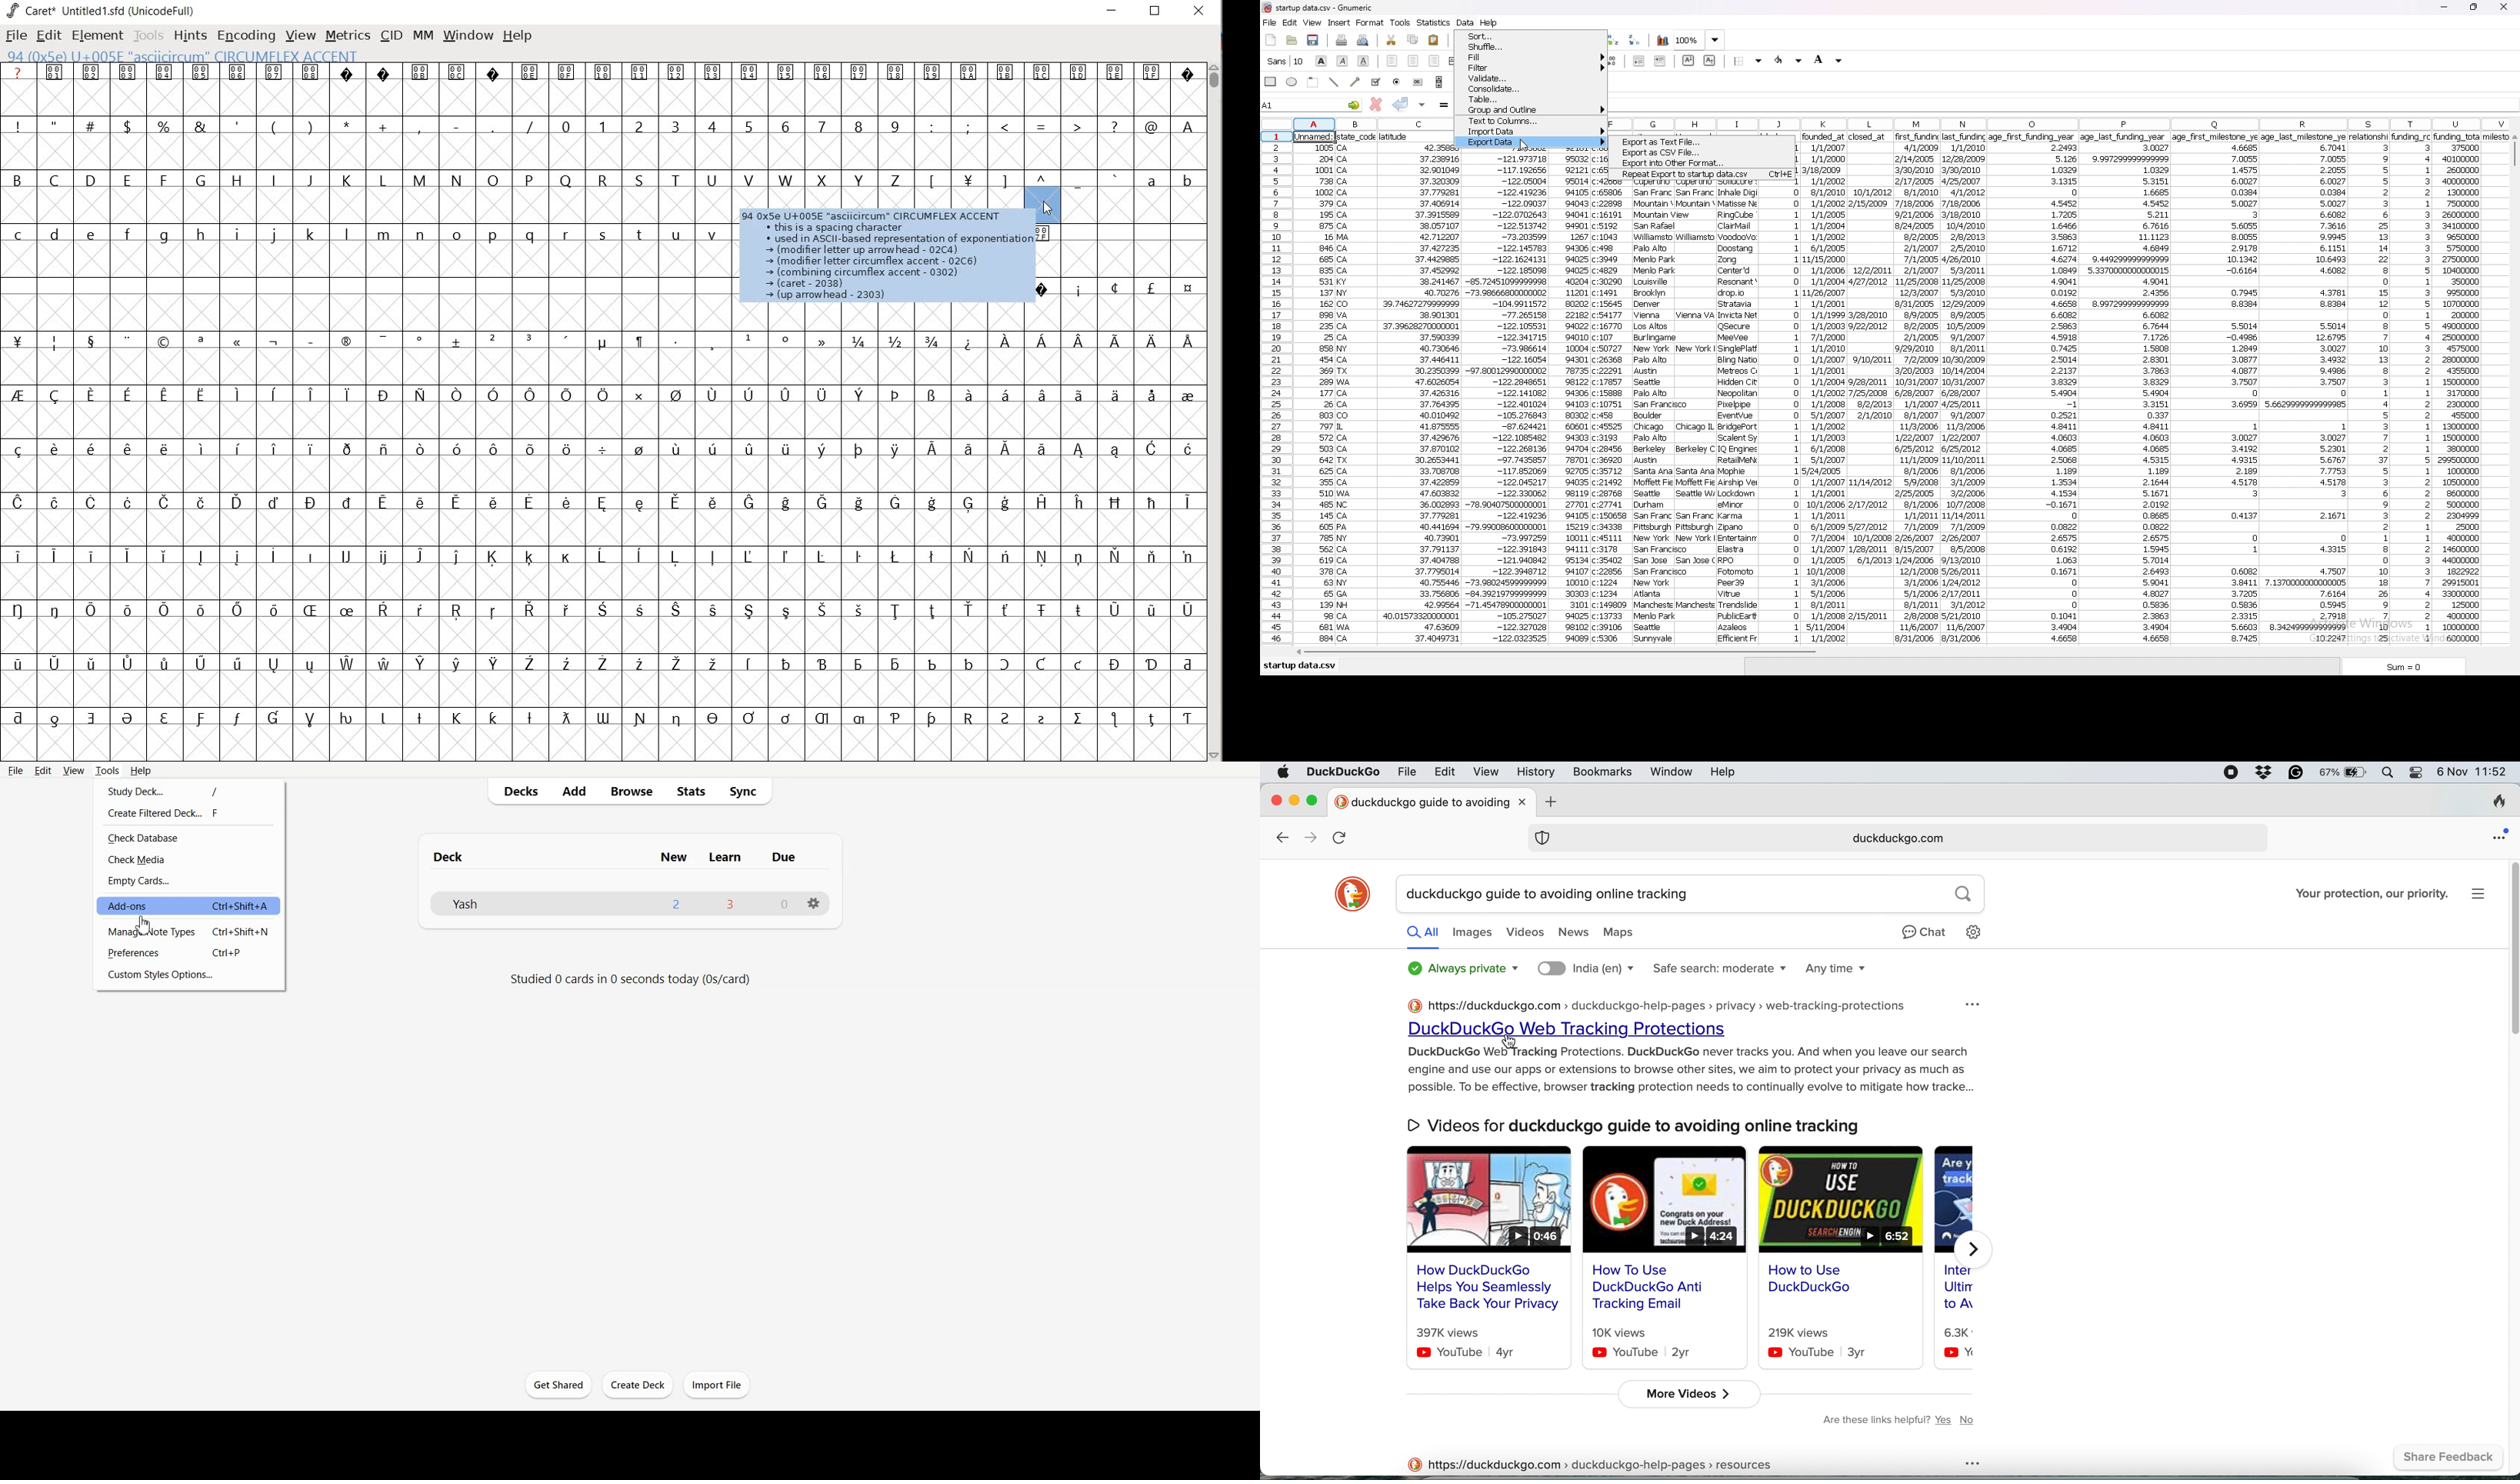 This screenshot has height=1484, width=2520. What do you see at coordinates (1789, 60) in the screenshot?
I see `foreground` at bounding box center [1789, 60].